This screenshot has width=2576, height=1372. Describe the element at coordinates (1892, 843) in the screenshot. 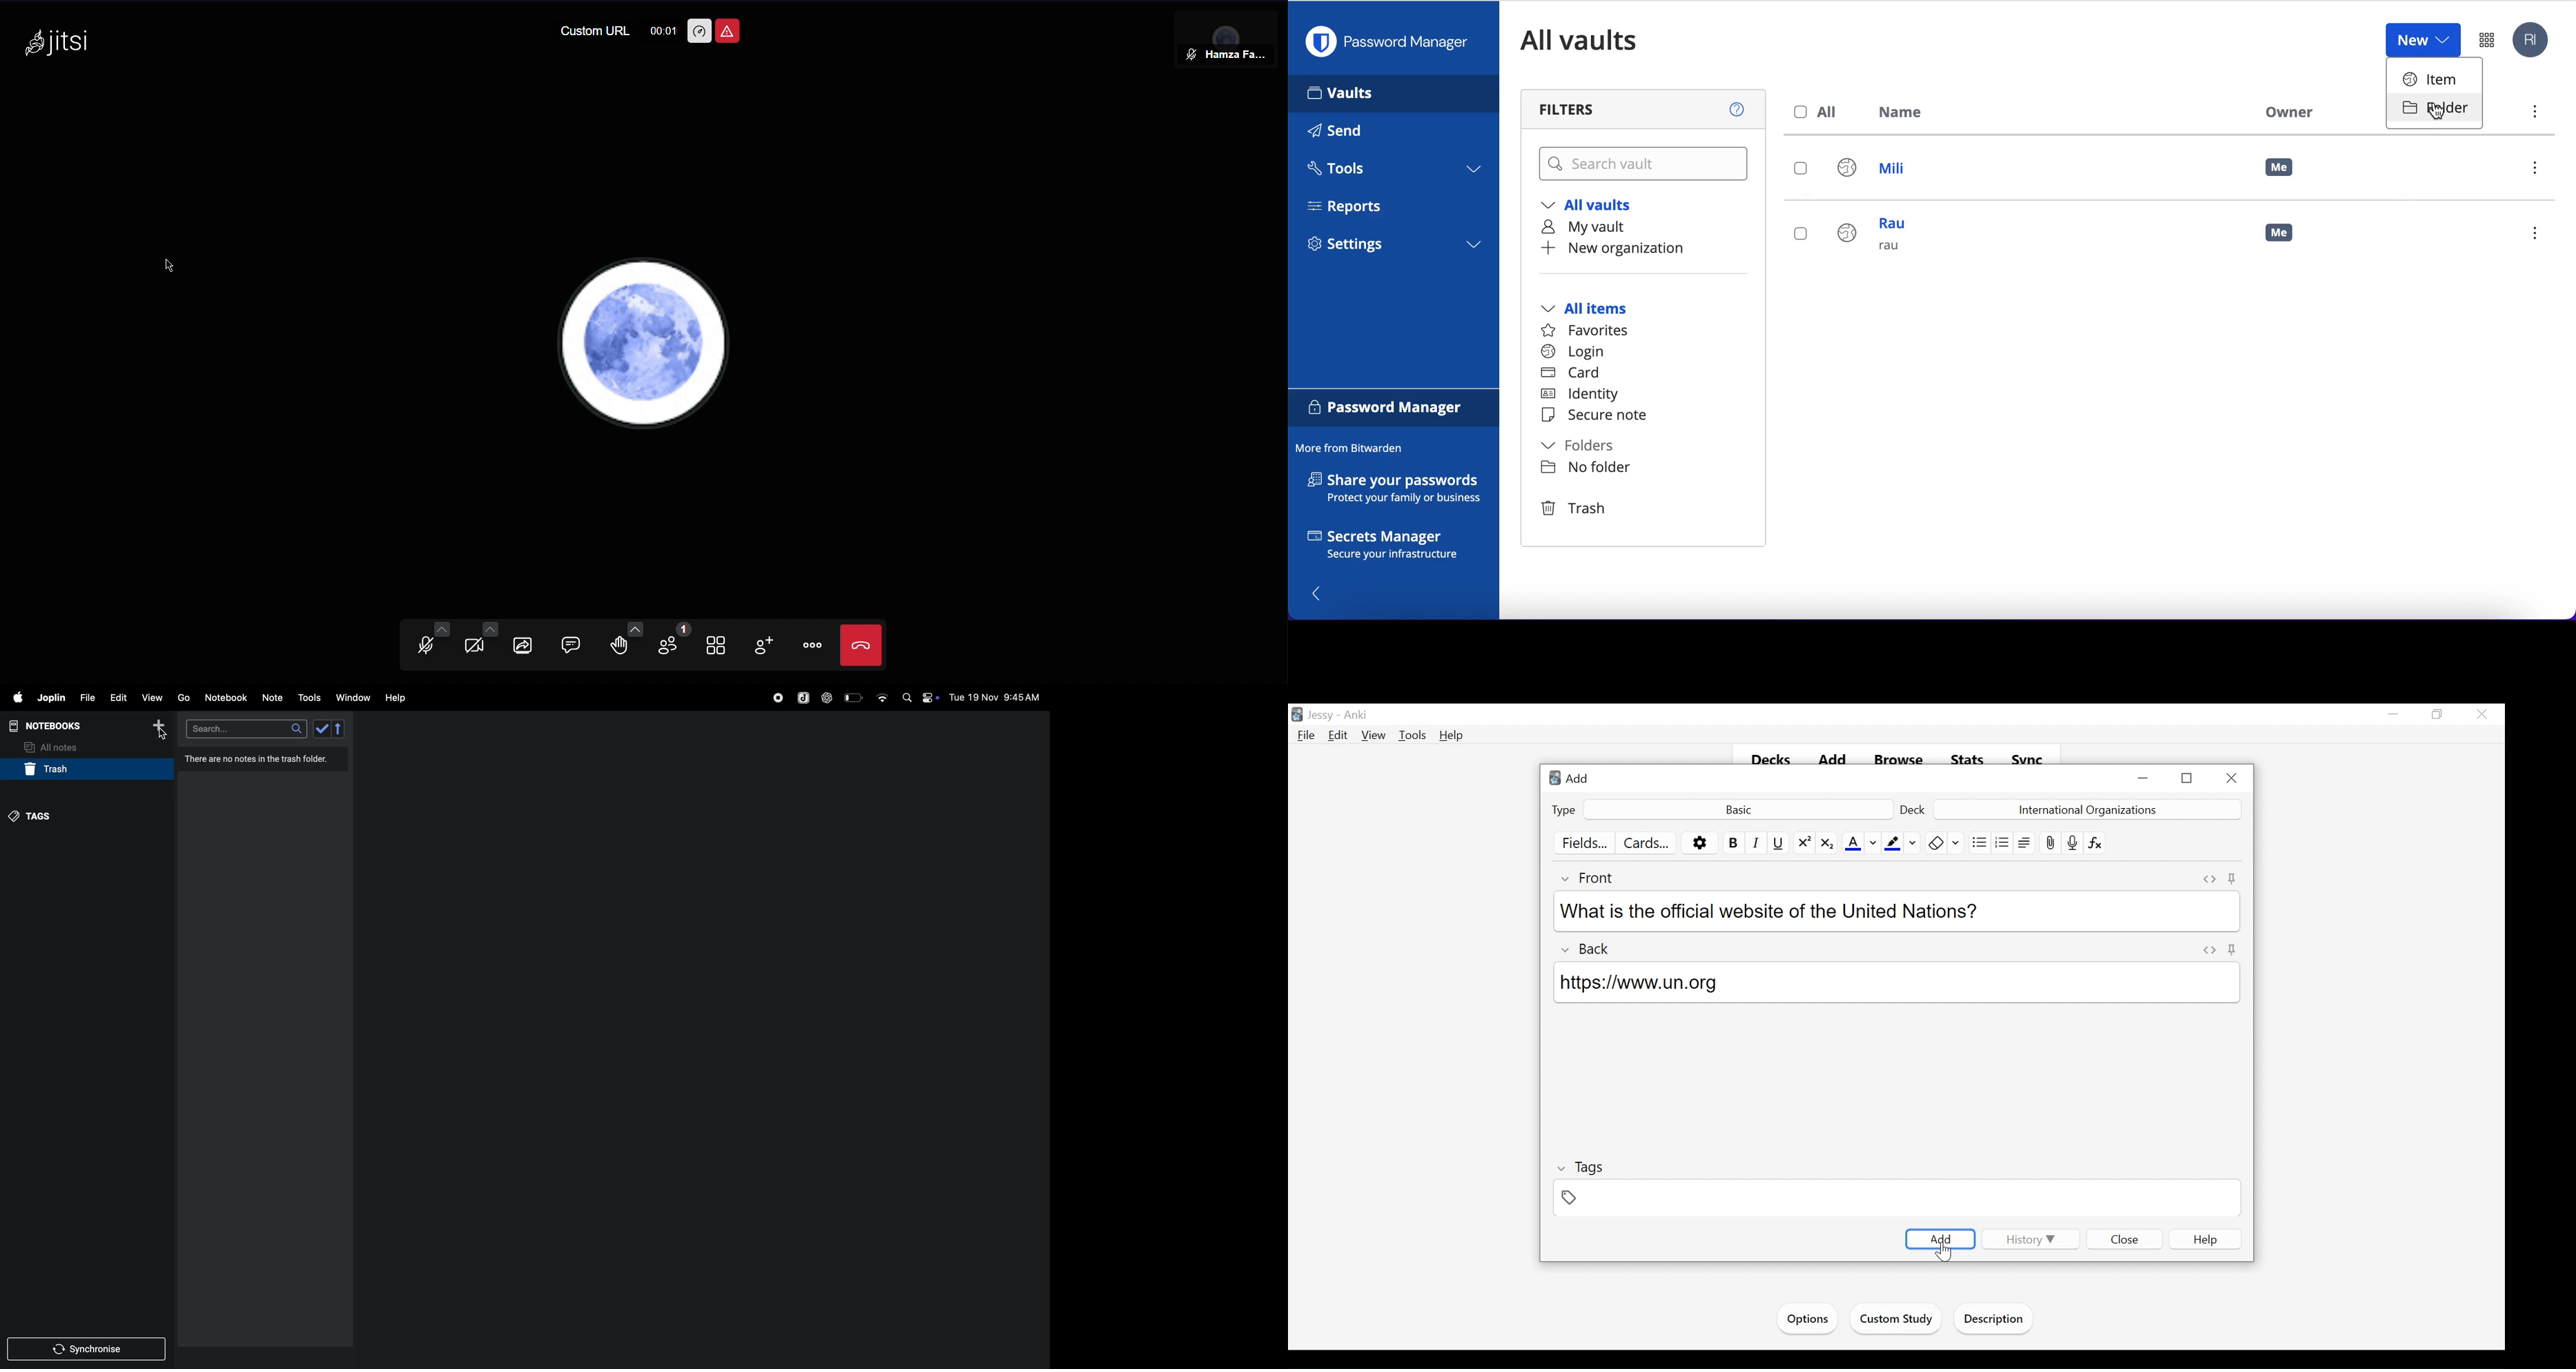

I see `Text Highlighting color` at that location.